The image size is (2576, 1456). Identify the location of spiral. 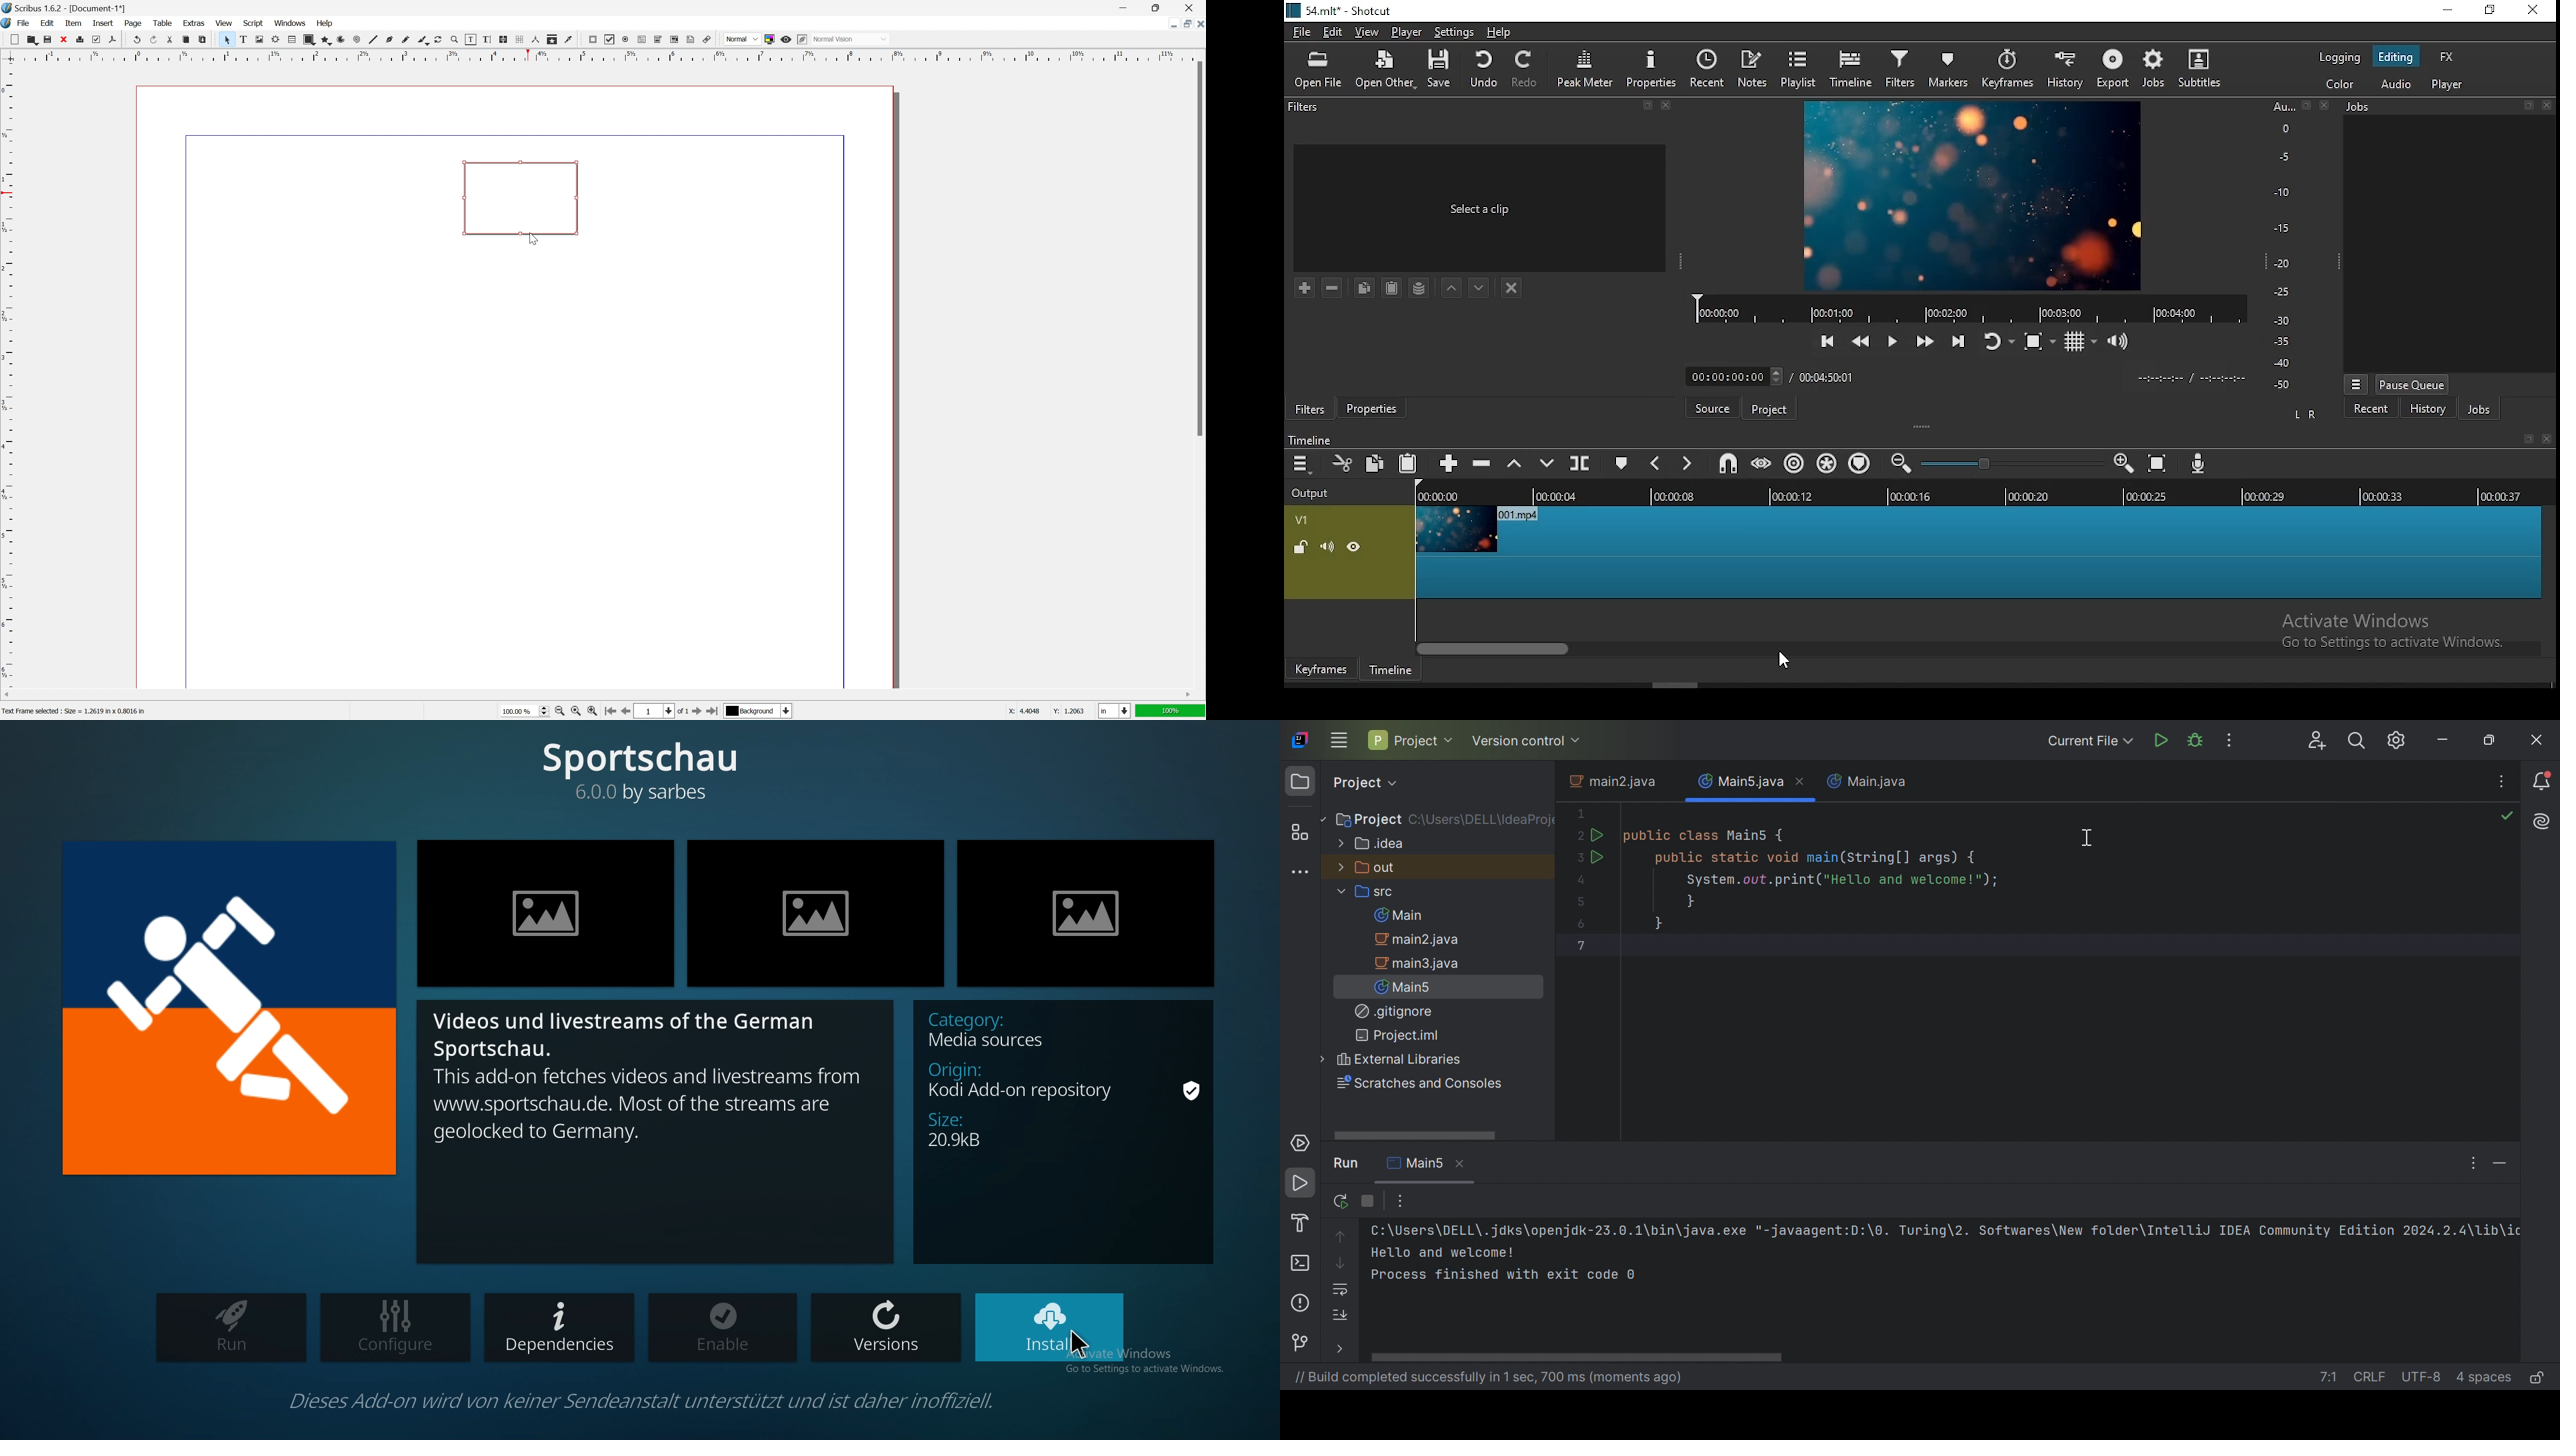
(357, 40).